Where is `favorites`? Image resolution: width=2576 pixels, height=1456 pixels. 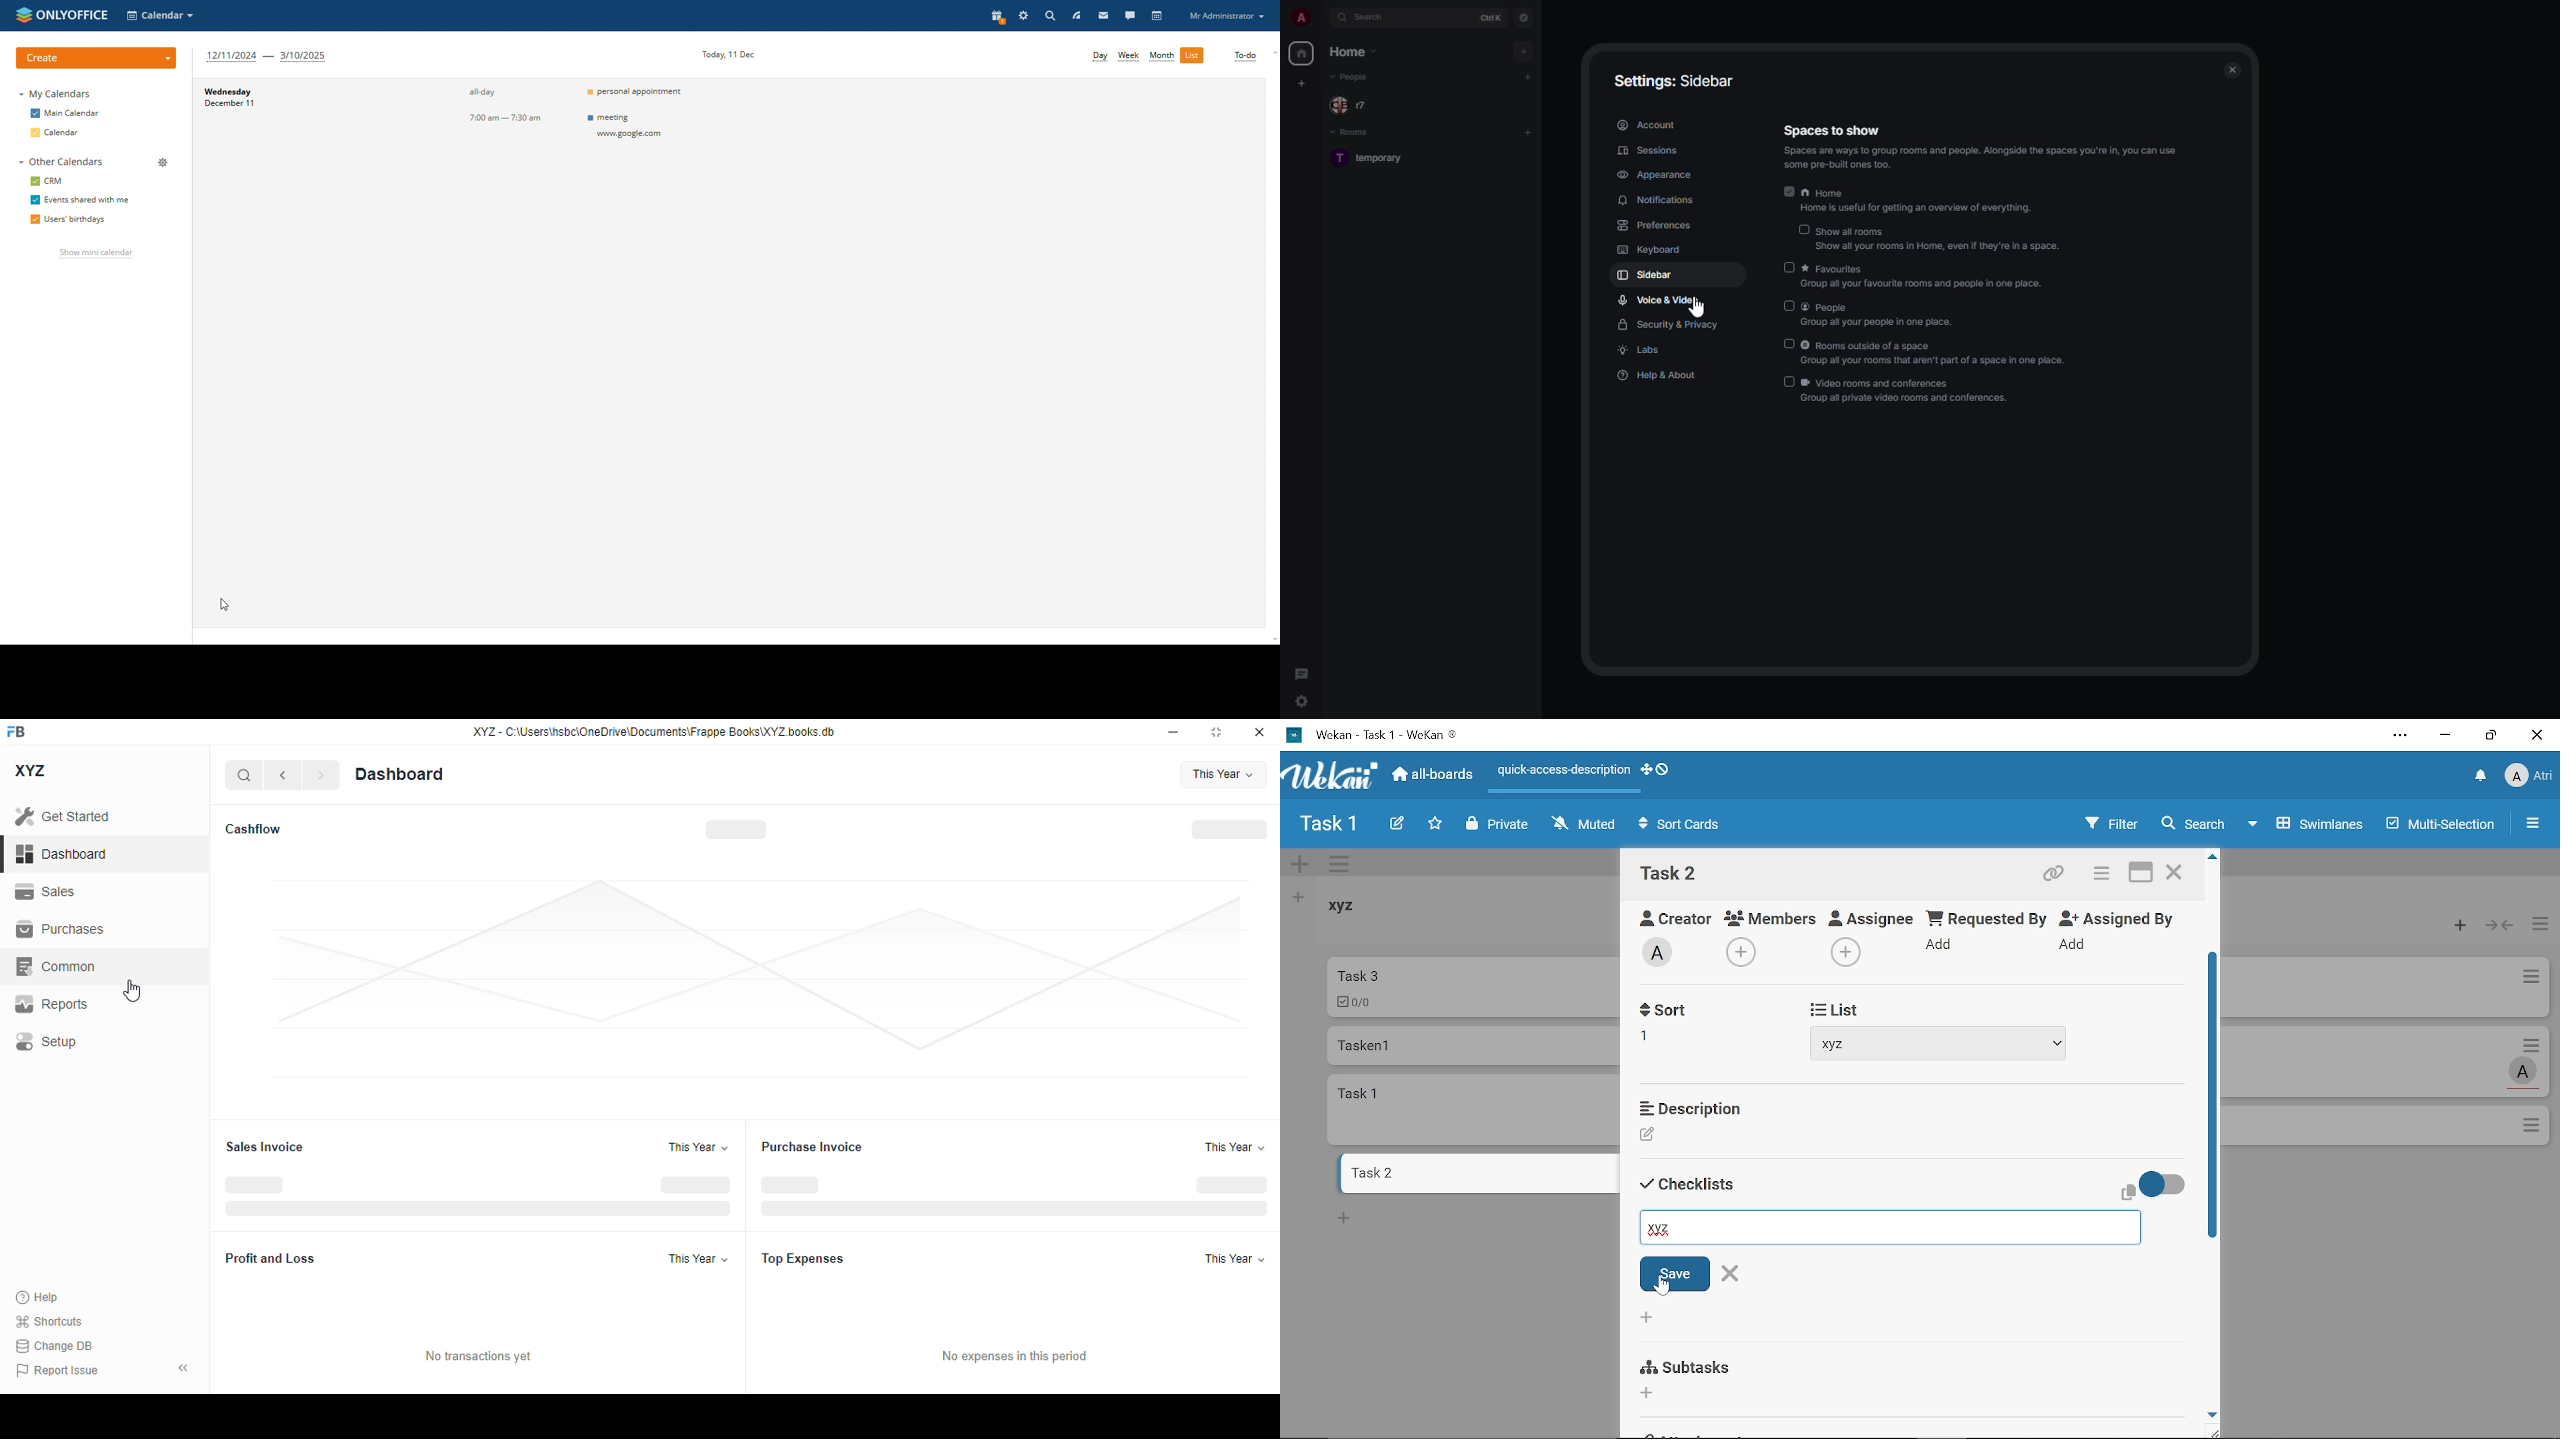 favorites is located at coordinates (1925, 279).